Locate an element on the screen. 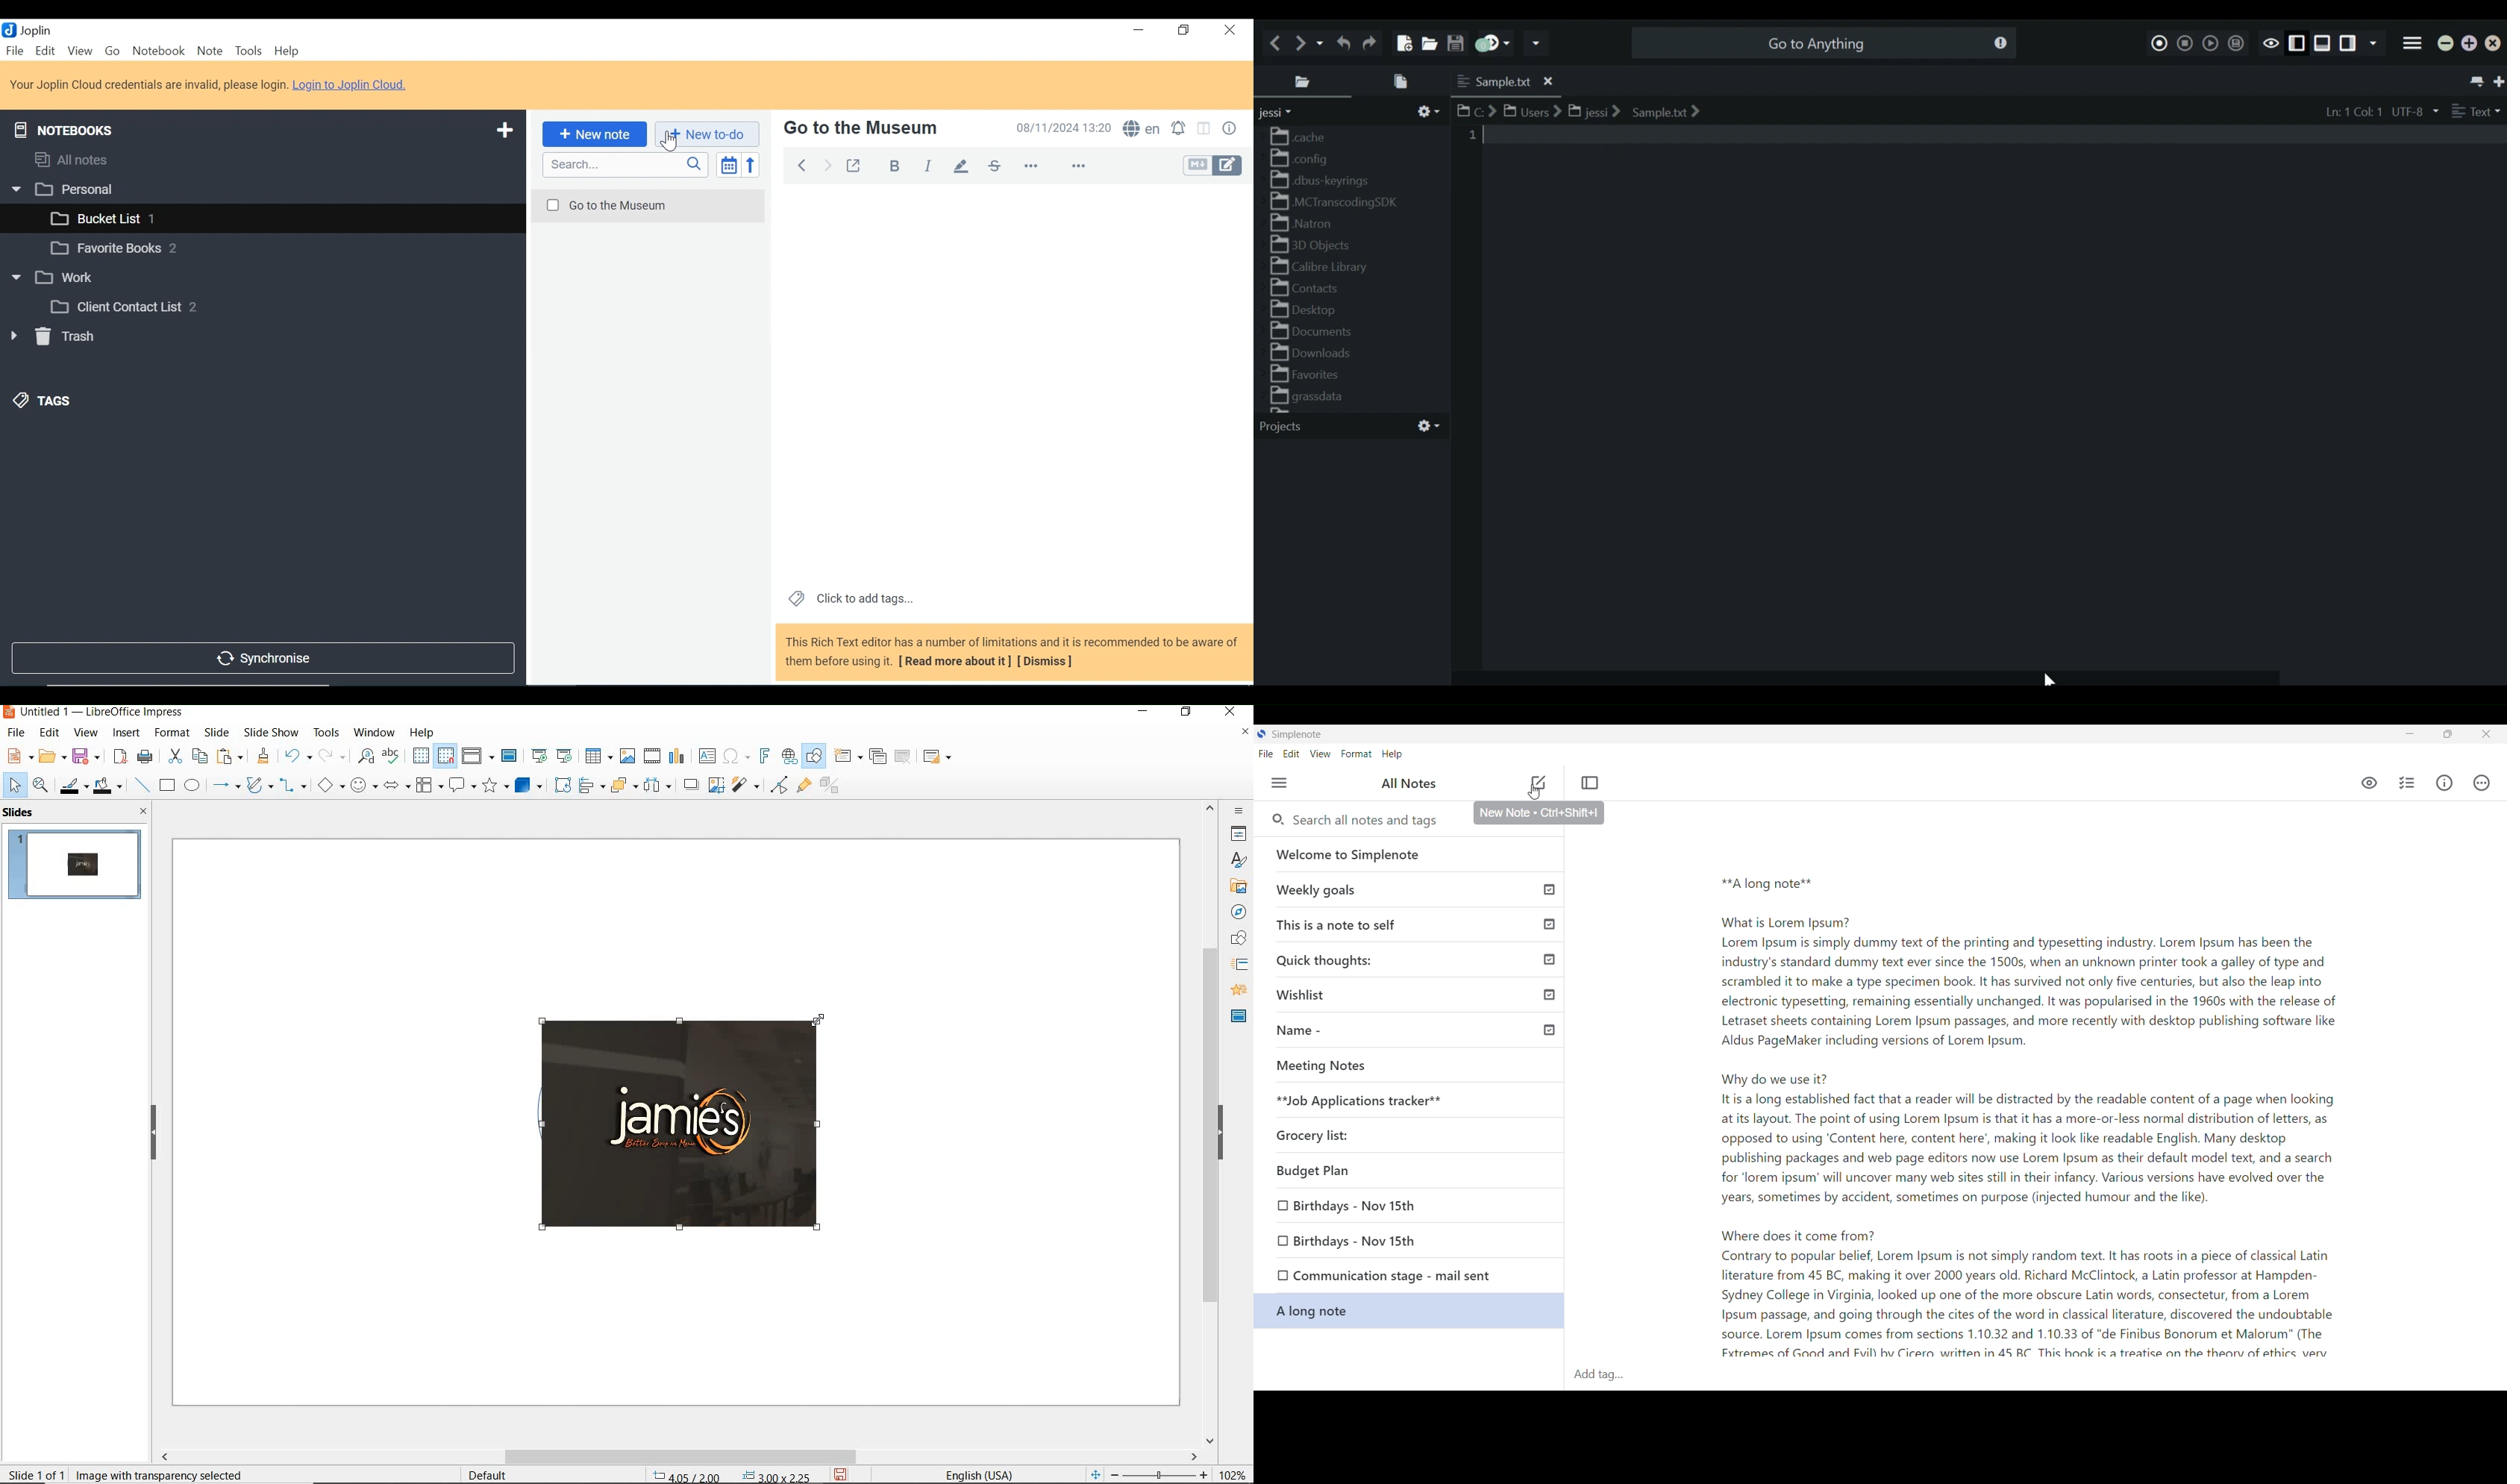 This screenshot has width=2520, height=1484. insert fontwork text is located at coordinates (763, 757).